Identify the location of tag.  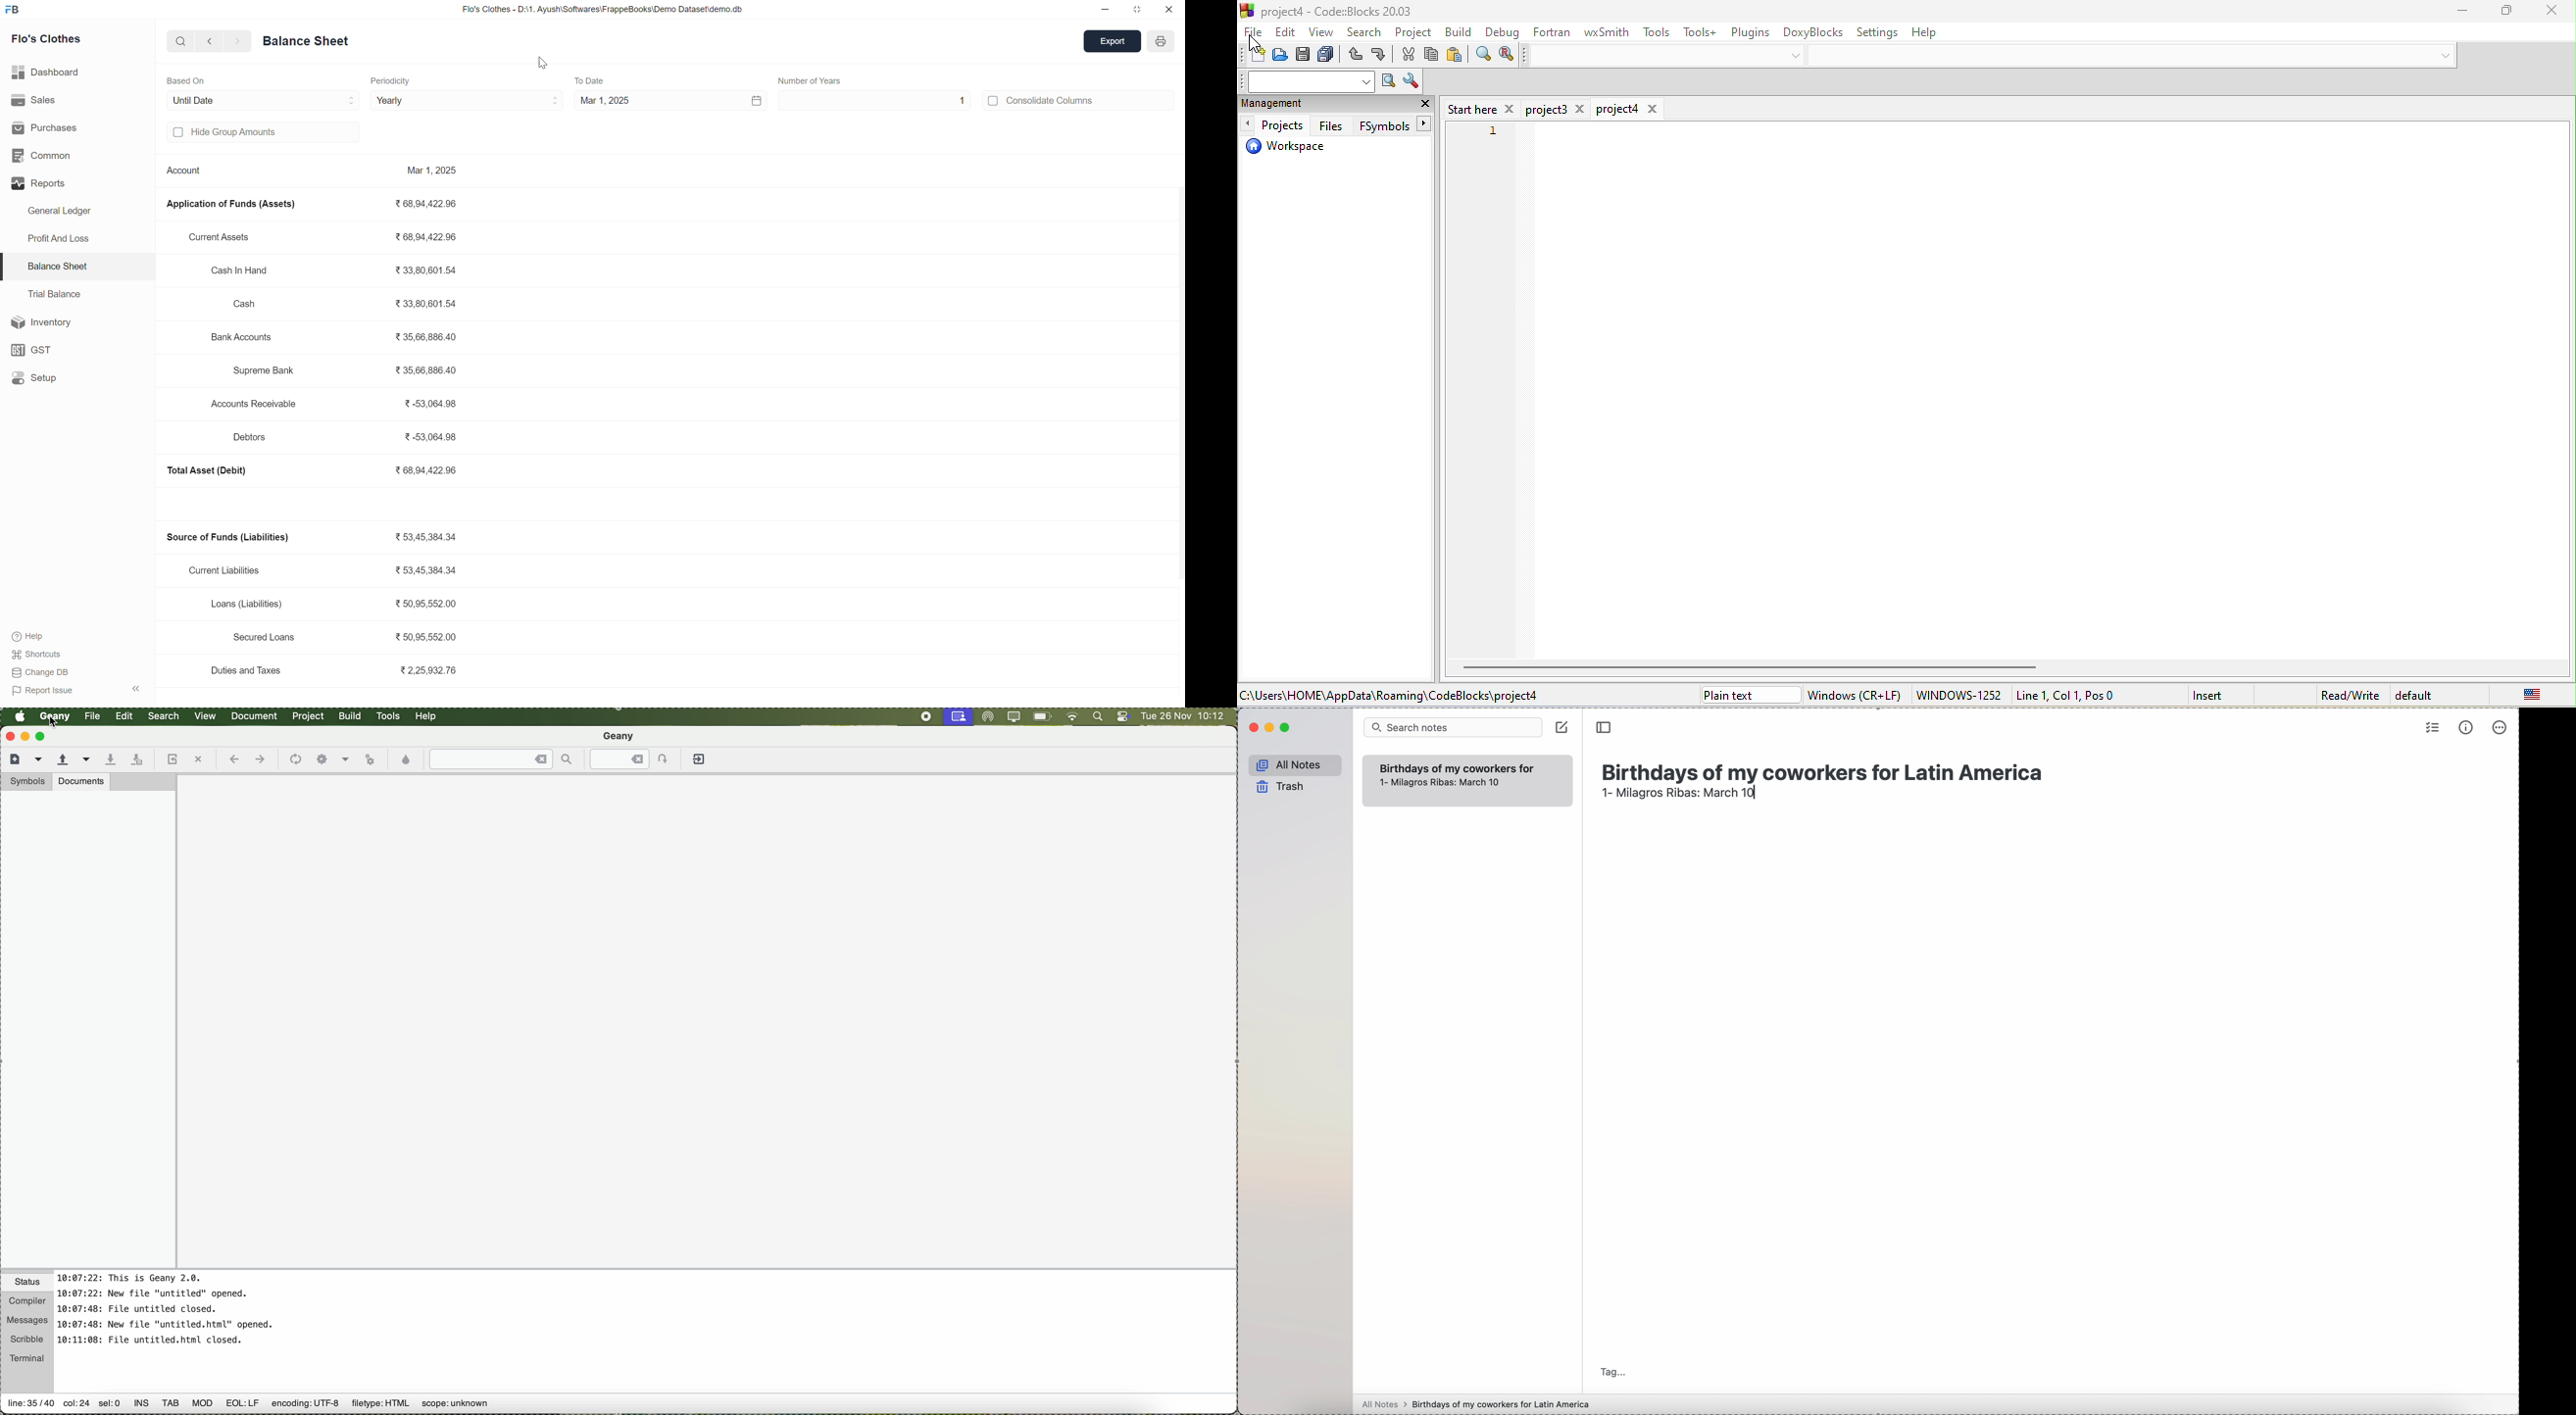
(1614, 1371).